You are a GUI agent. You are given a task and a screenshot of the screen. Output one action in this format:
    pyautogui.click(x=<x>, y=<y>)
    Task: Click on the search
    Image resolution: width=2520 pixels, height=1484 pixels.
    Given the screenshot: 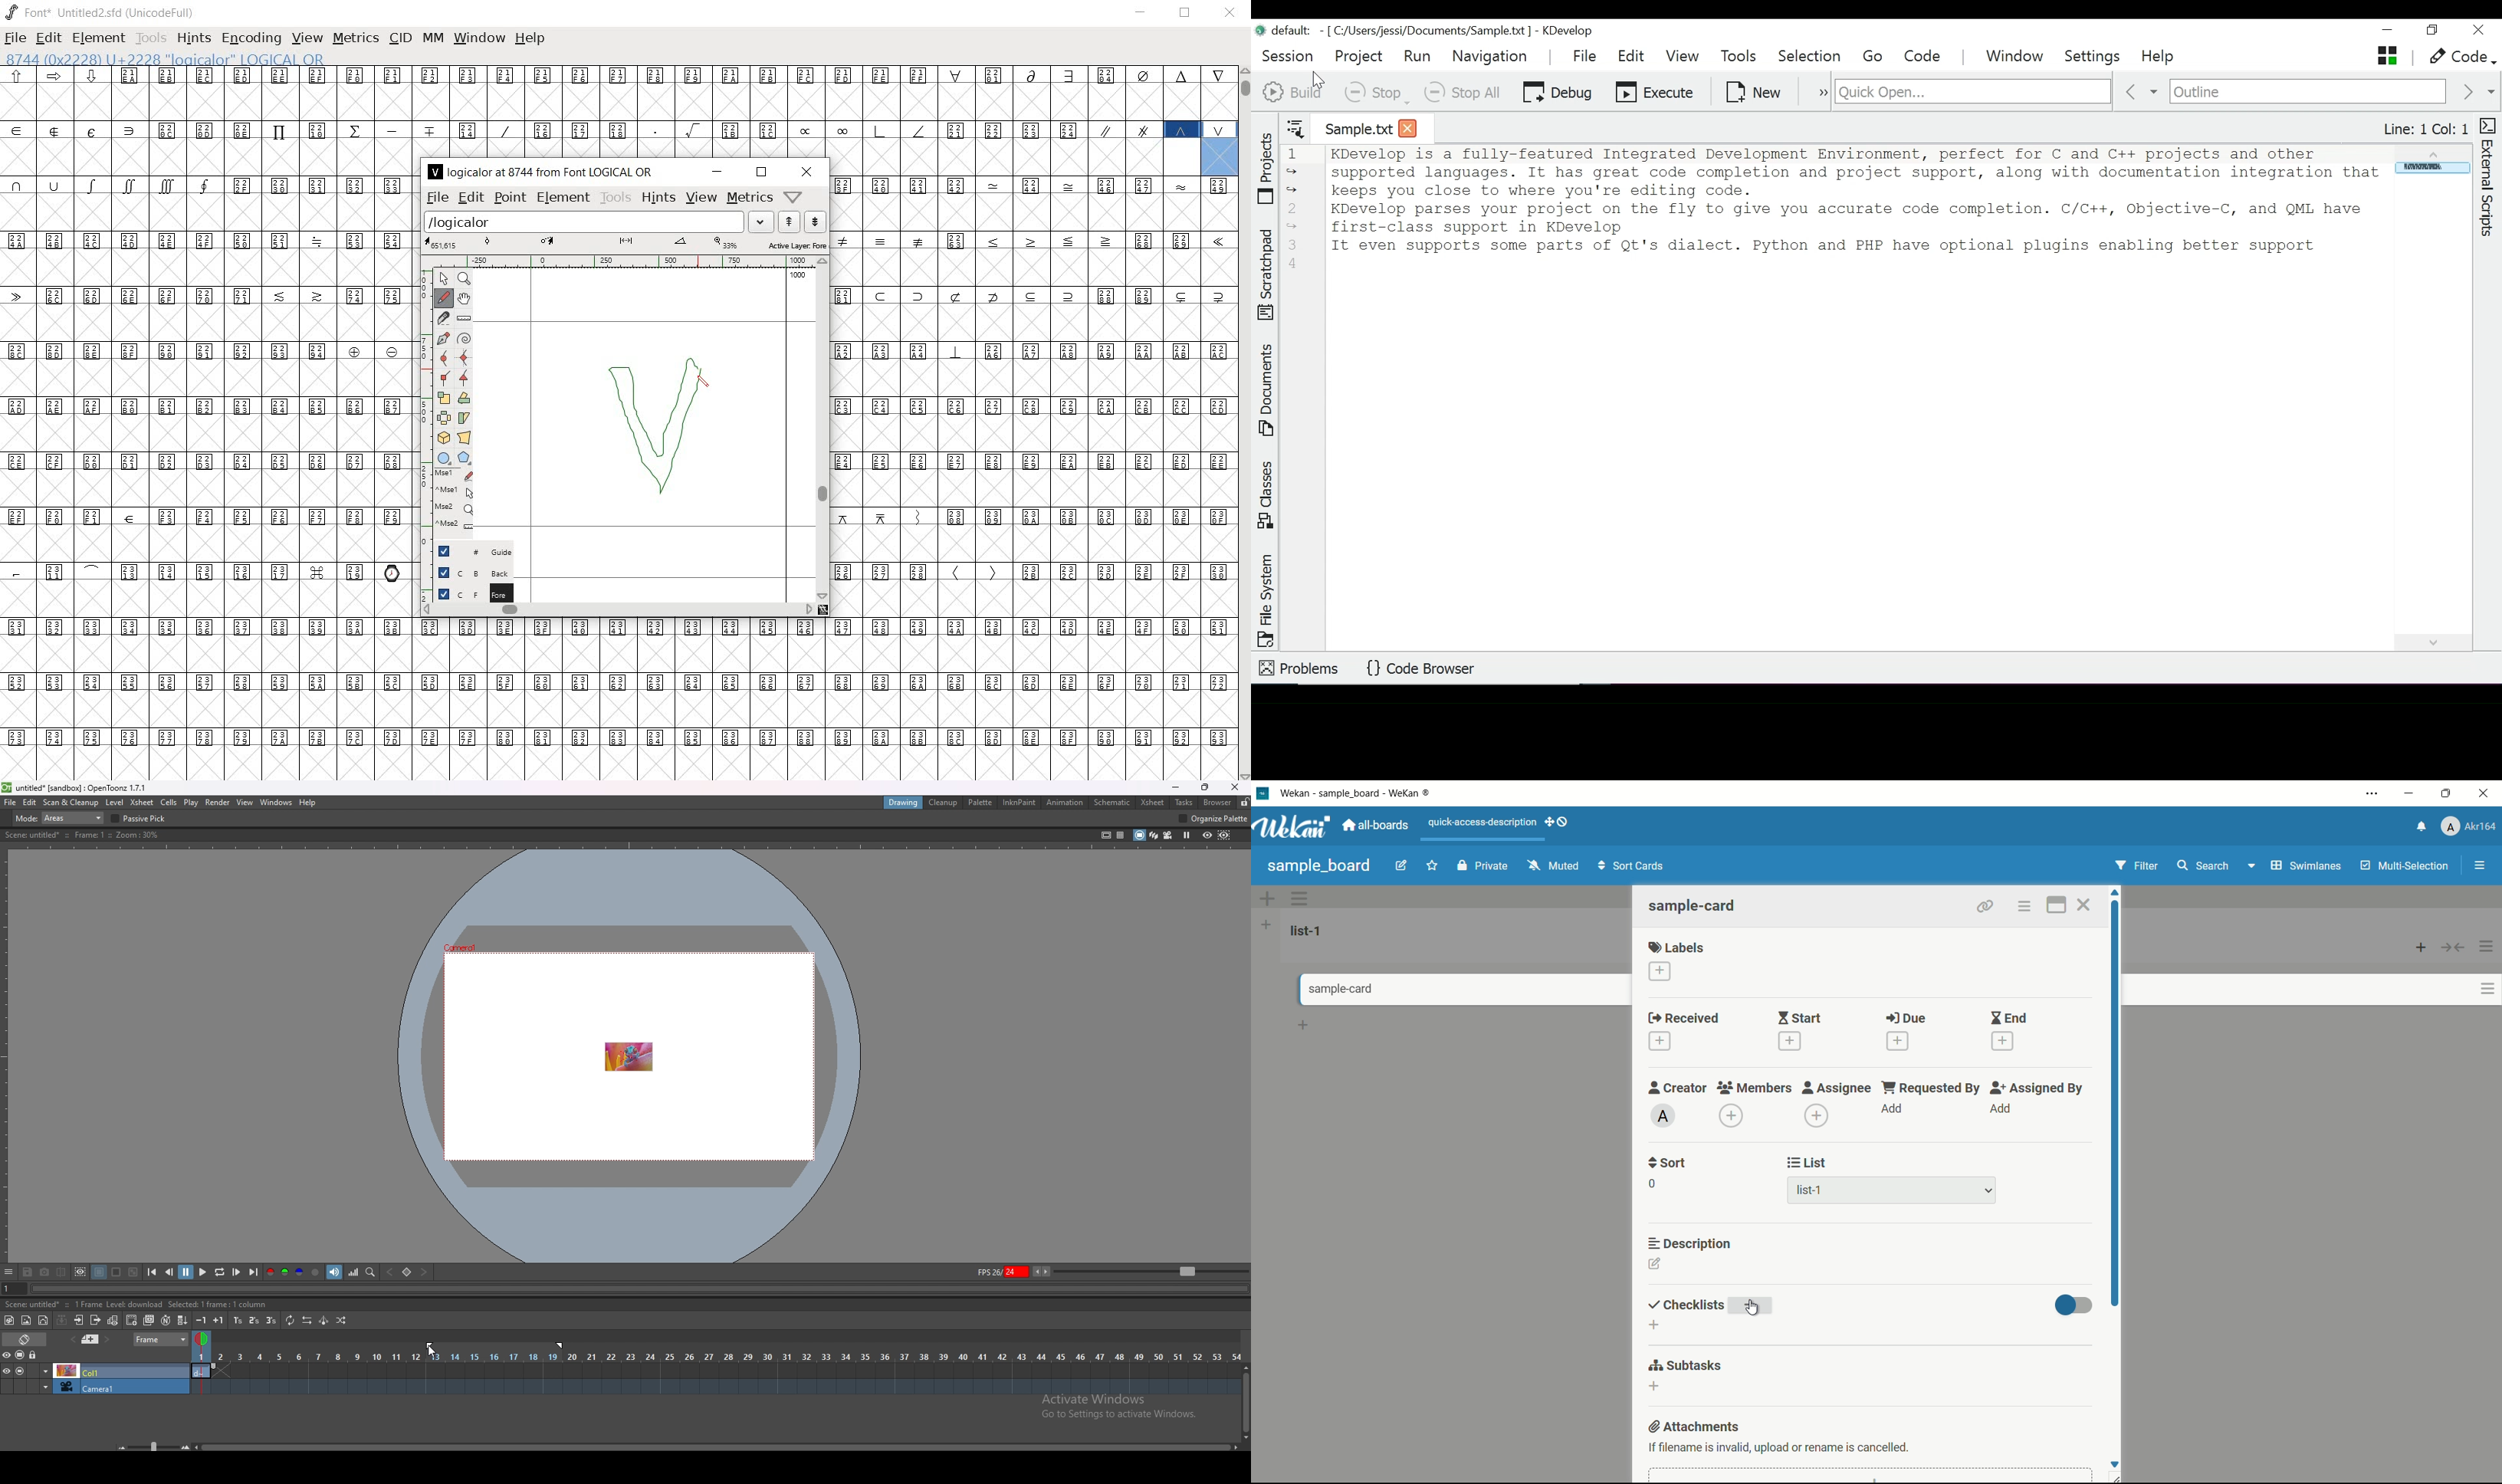 What is the action you would take?
    pyautogui.click(x=2202, y=866)
    